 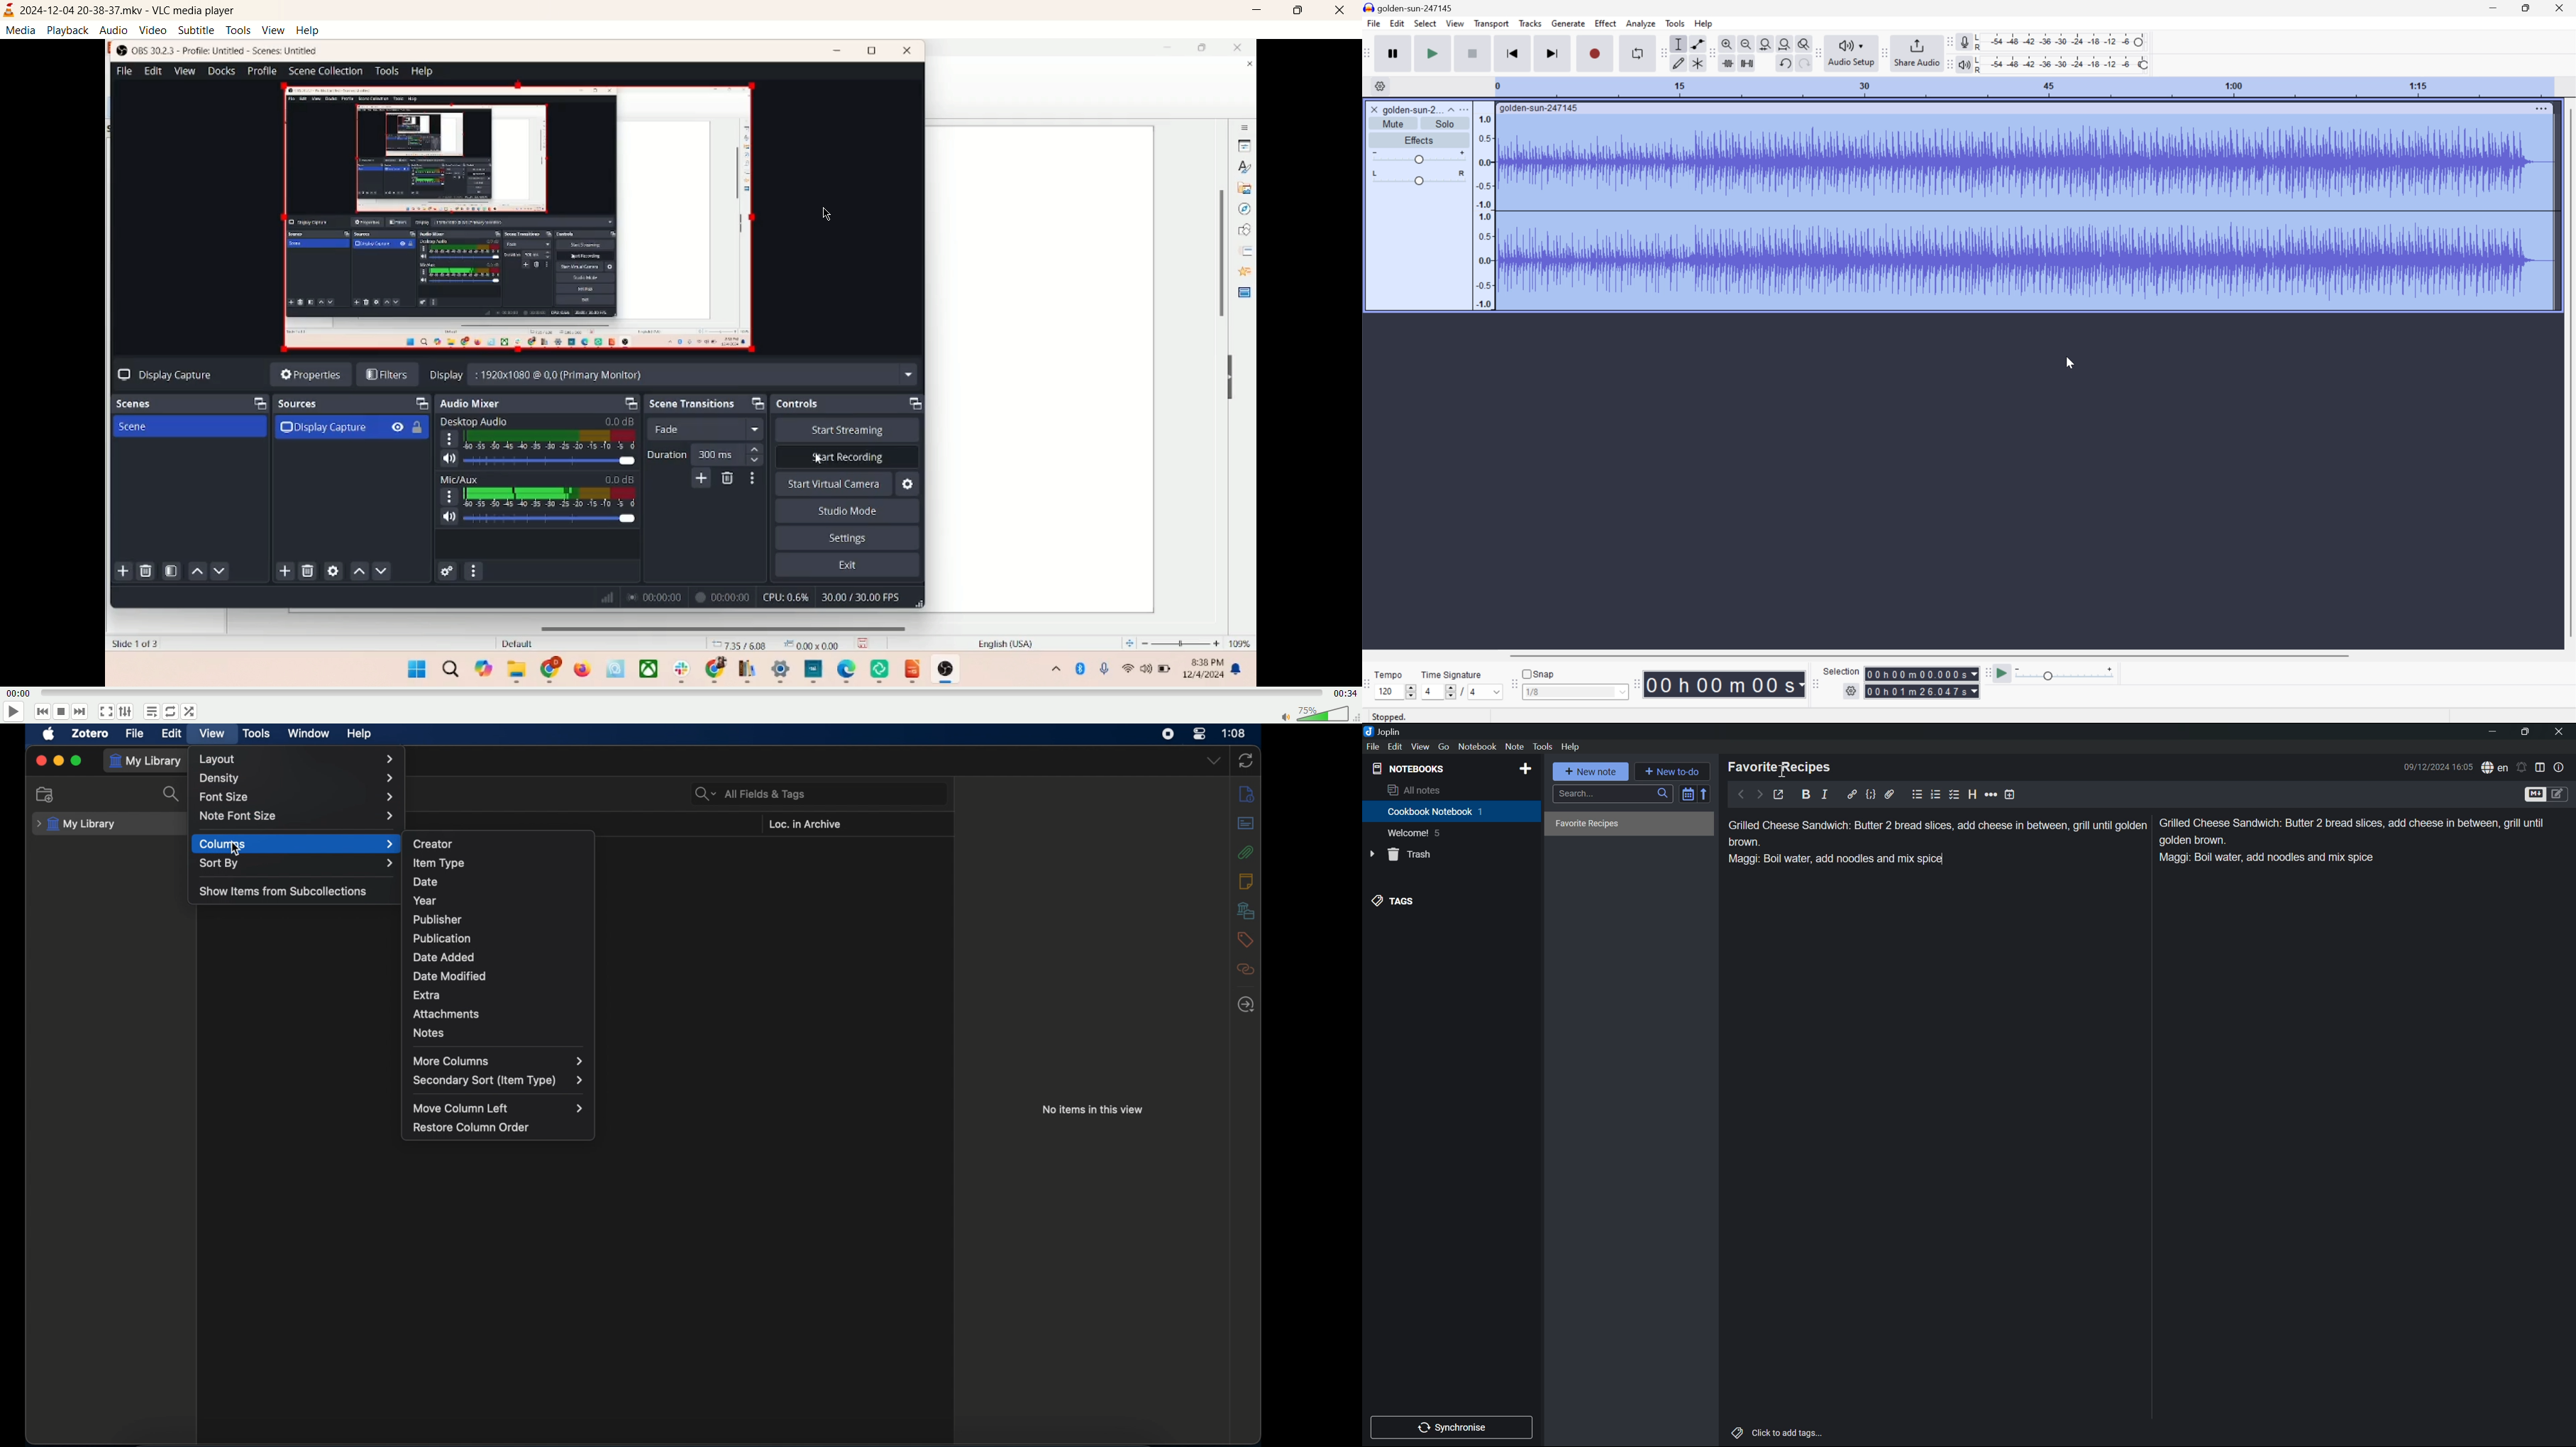 I want to click on Maggi: Boil water, add noodles and mix spice, so click(x=2269, y=857).